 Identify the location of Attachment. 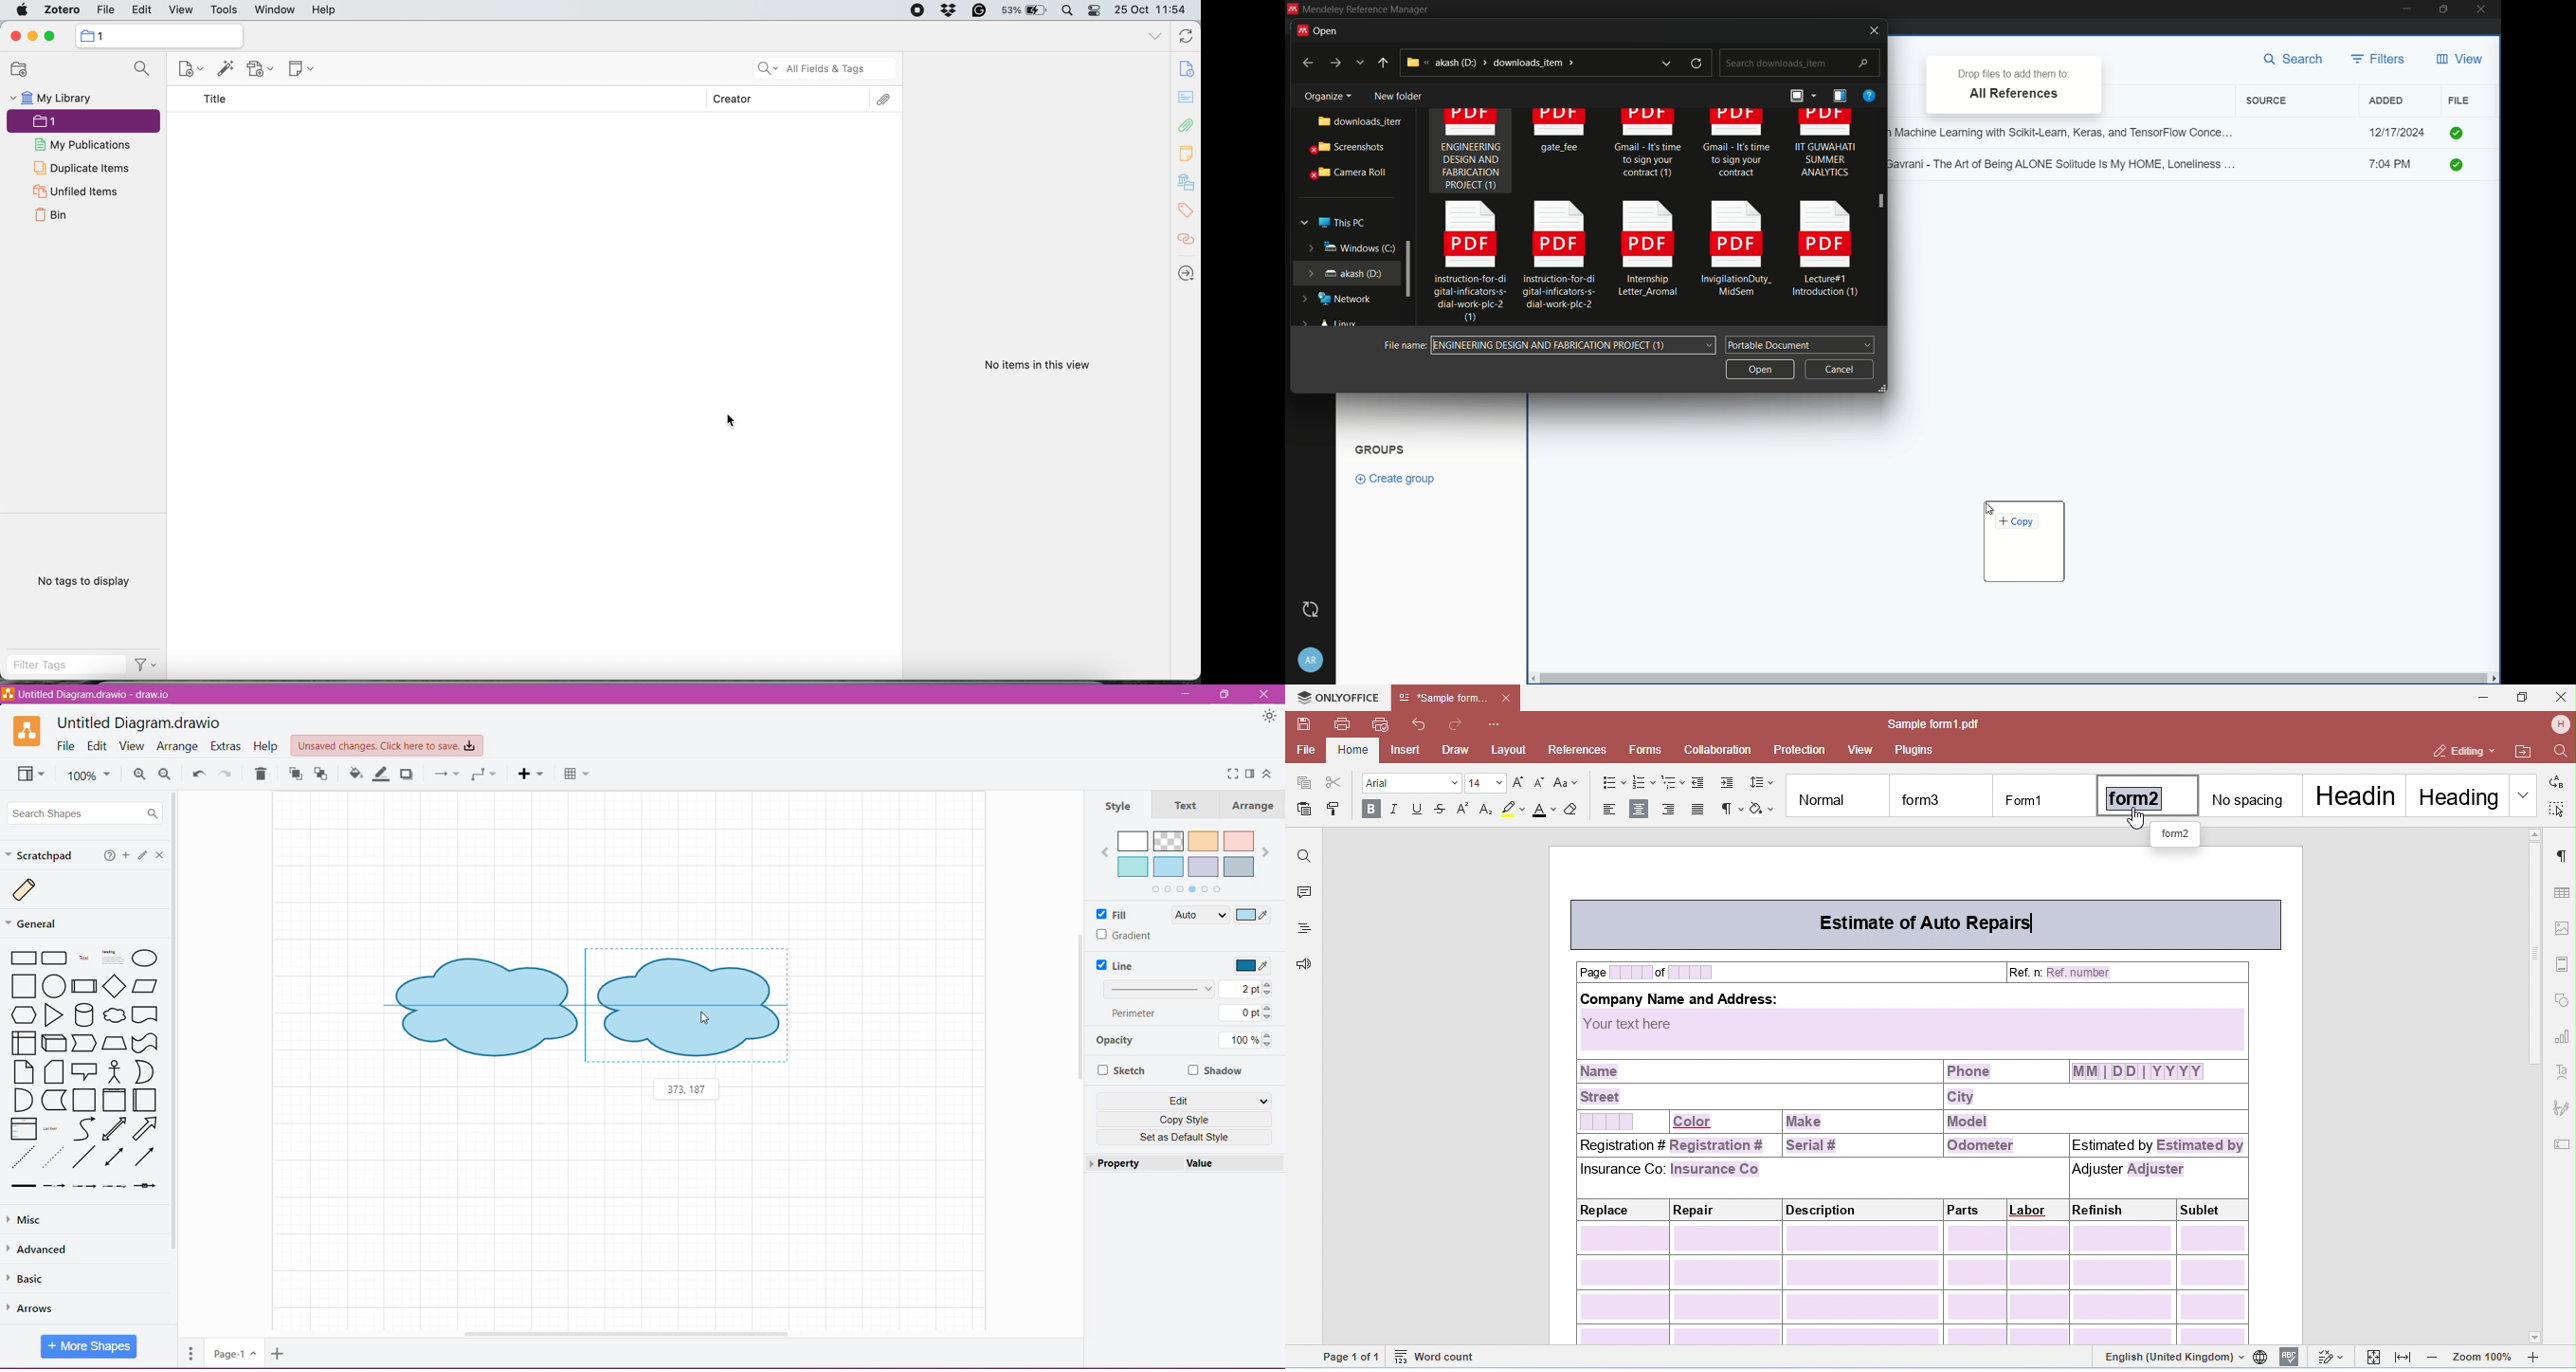
(885, 100).